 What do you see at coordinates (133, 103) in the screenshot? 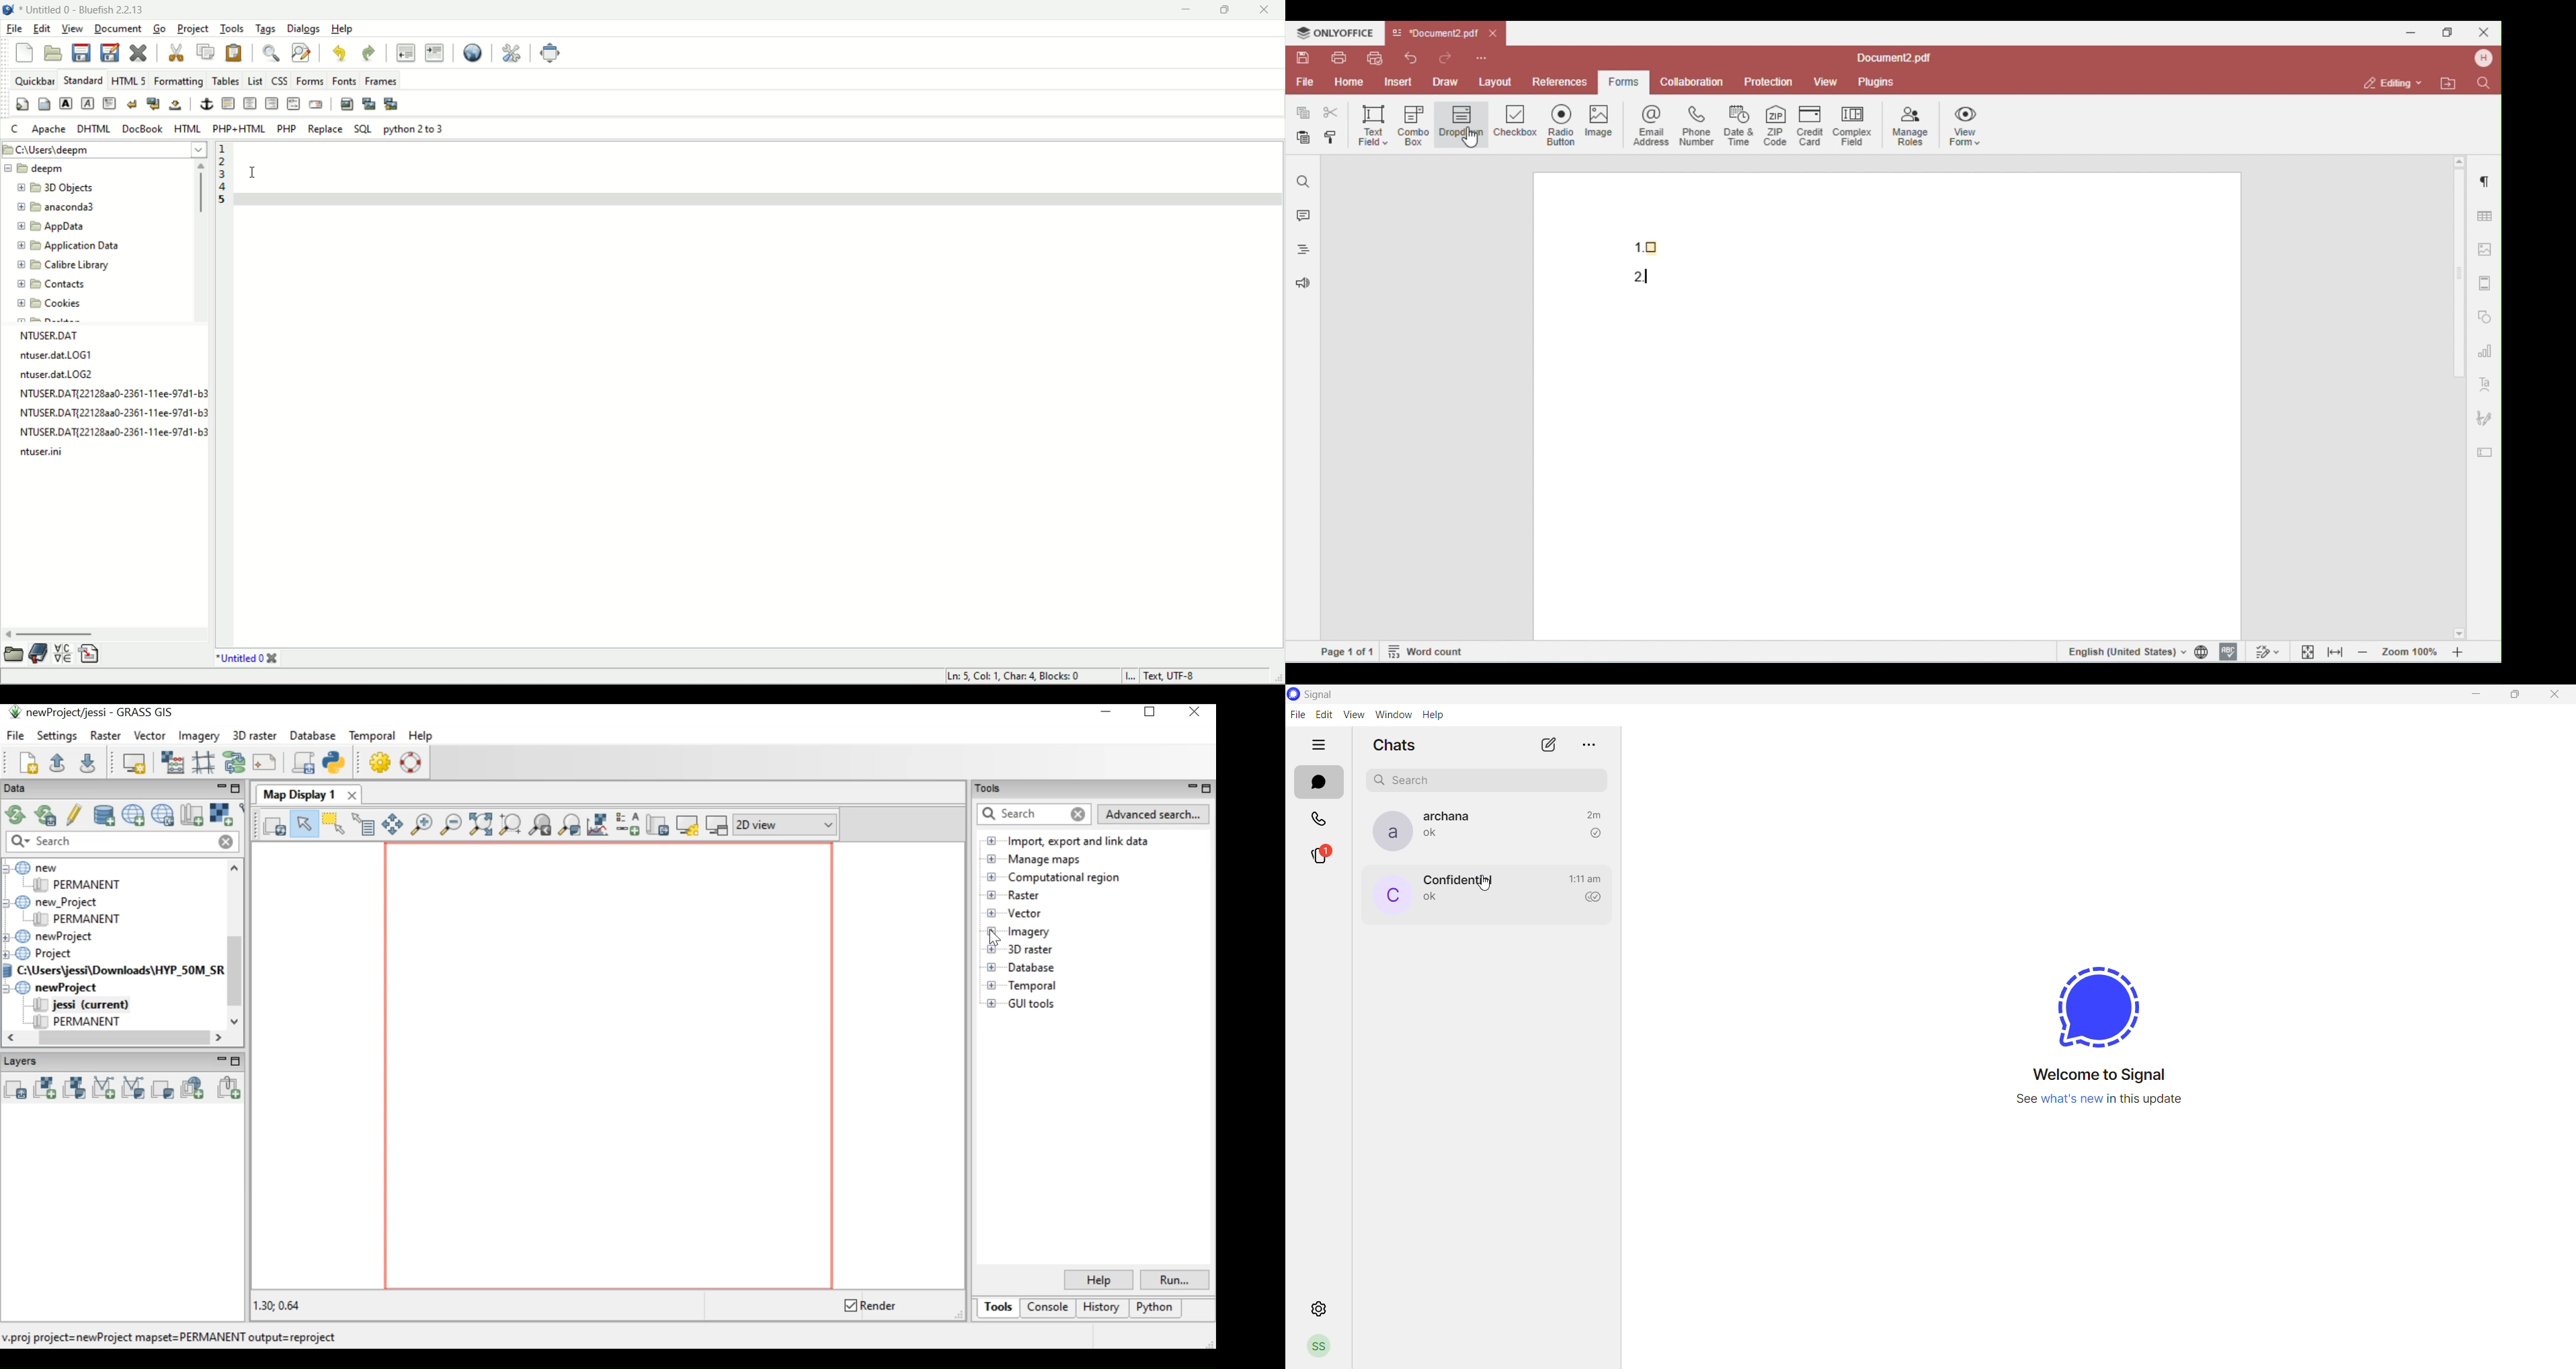
I see `break` at bounding box center [133, 103].